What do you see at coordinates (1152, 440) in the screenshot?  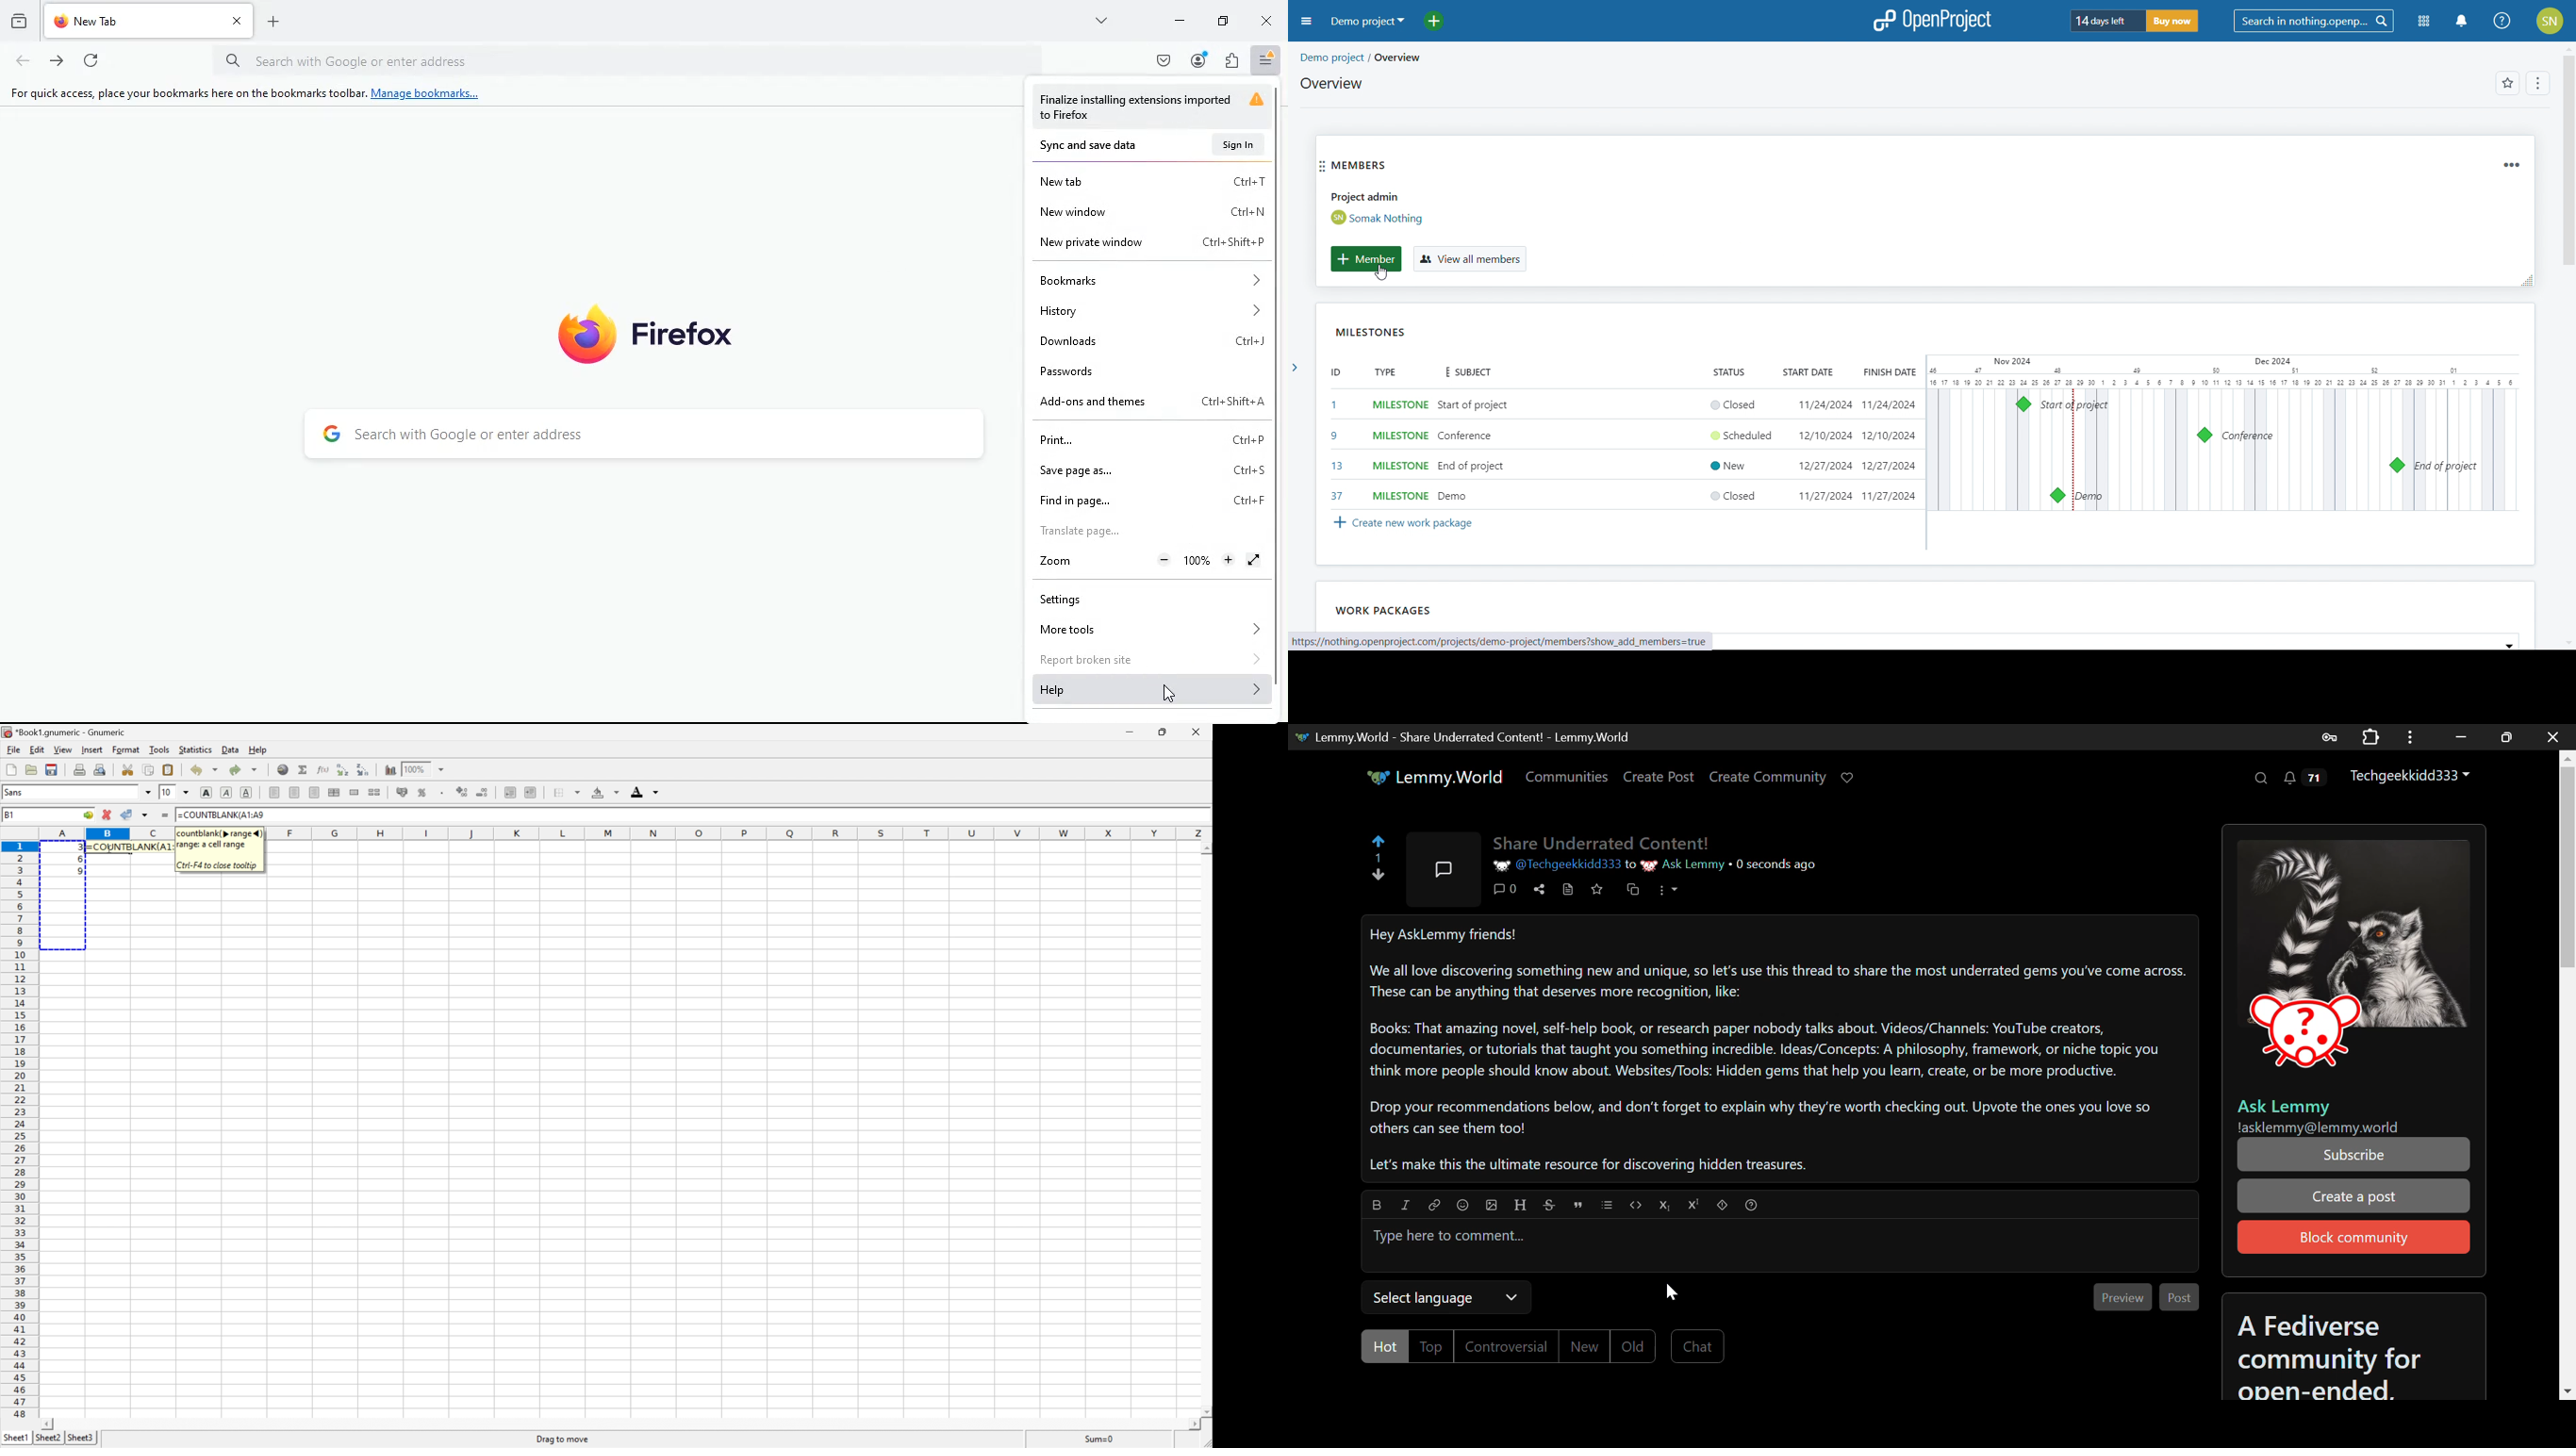 I see `print` at bounding box center [1152, 440].